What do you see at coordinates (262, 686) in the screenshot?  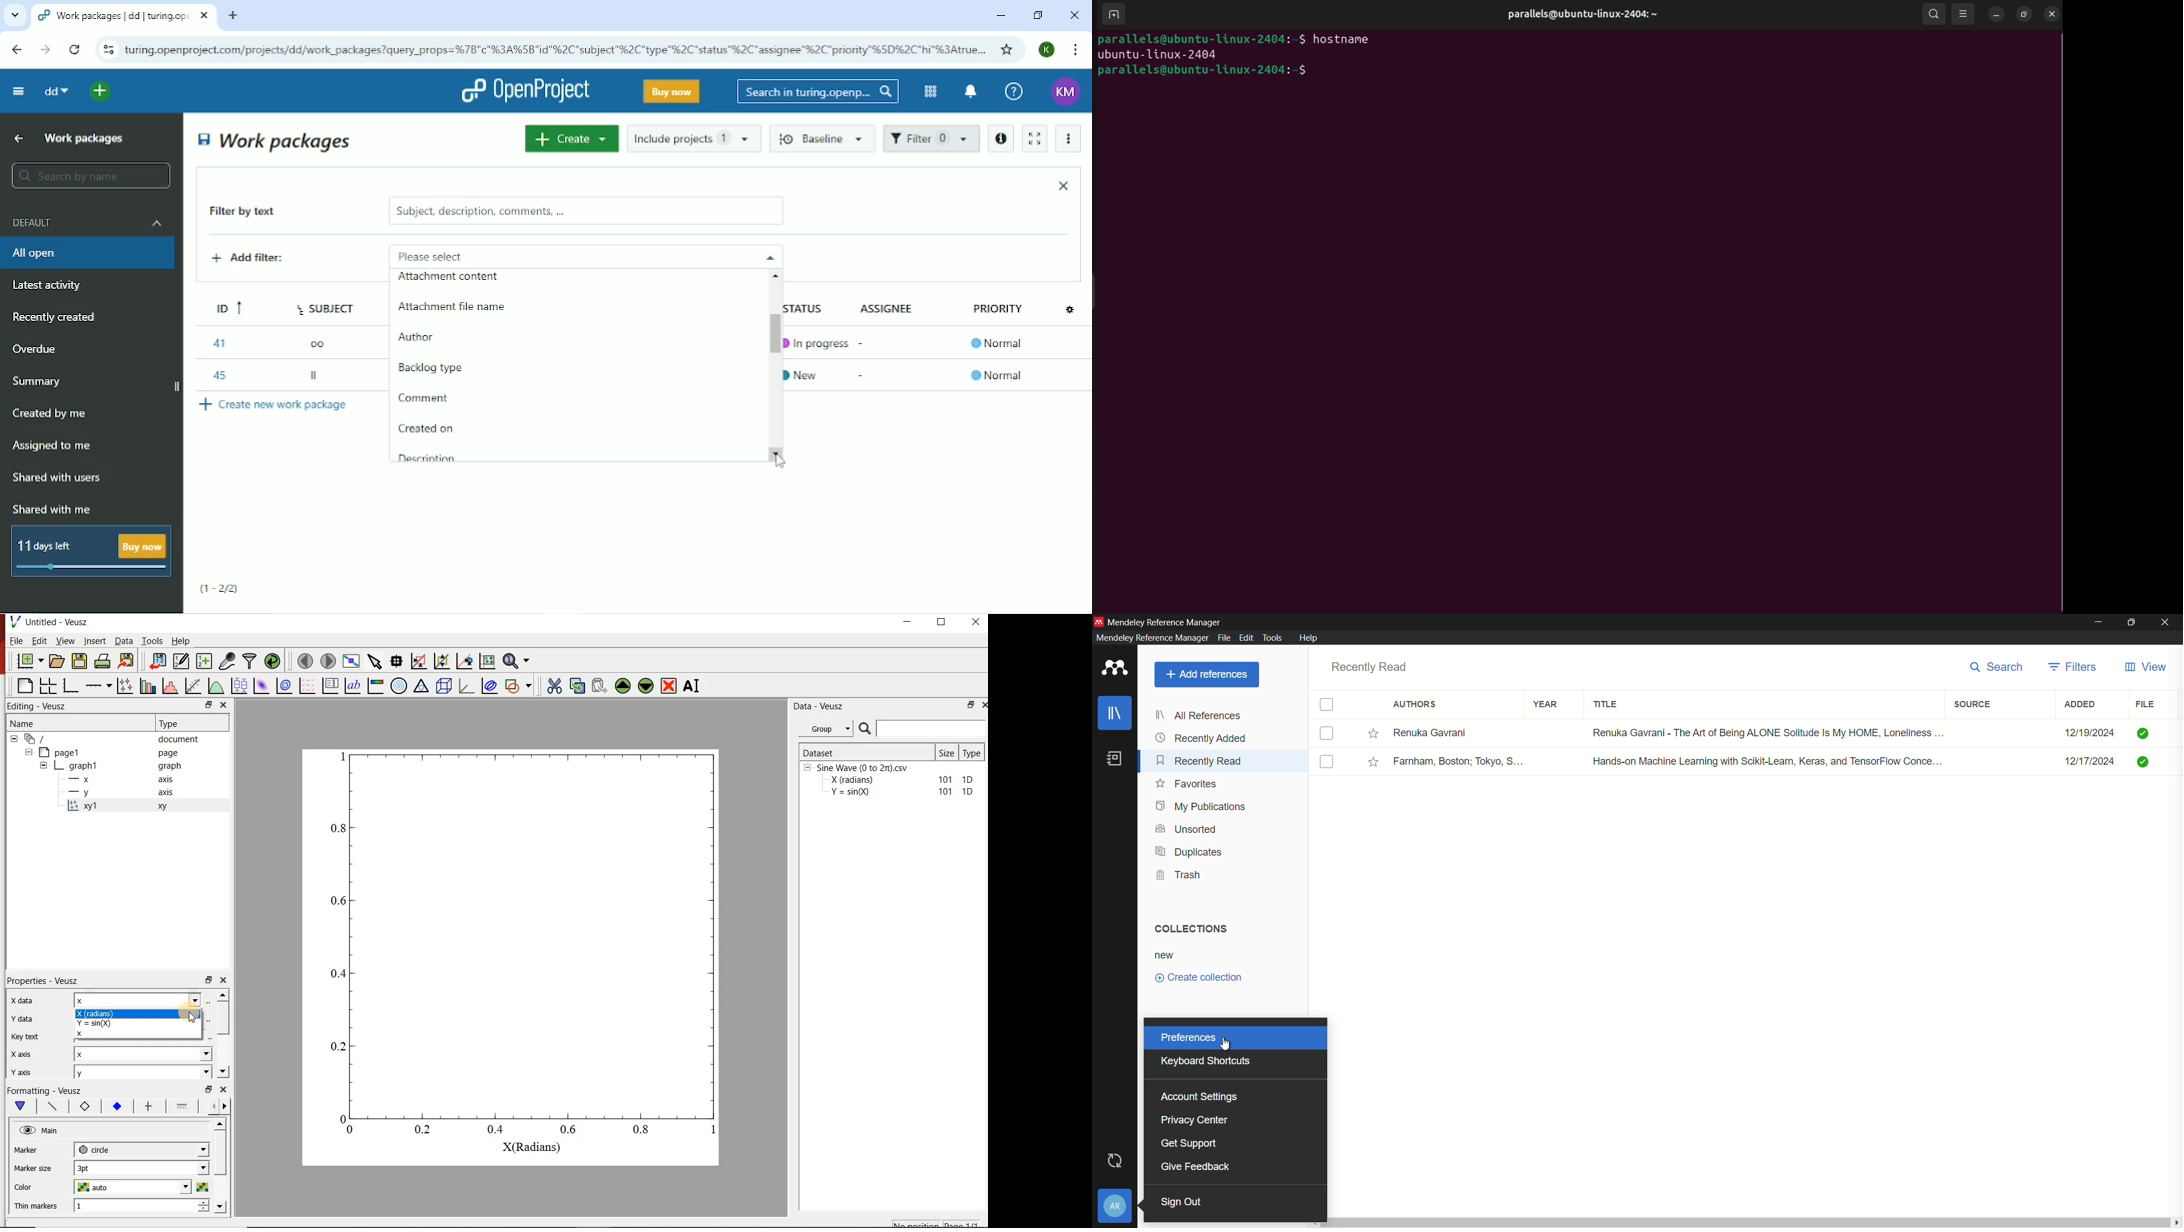 I see `plot 2d dataset as image` at bounding box center [262, 686].